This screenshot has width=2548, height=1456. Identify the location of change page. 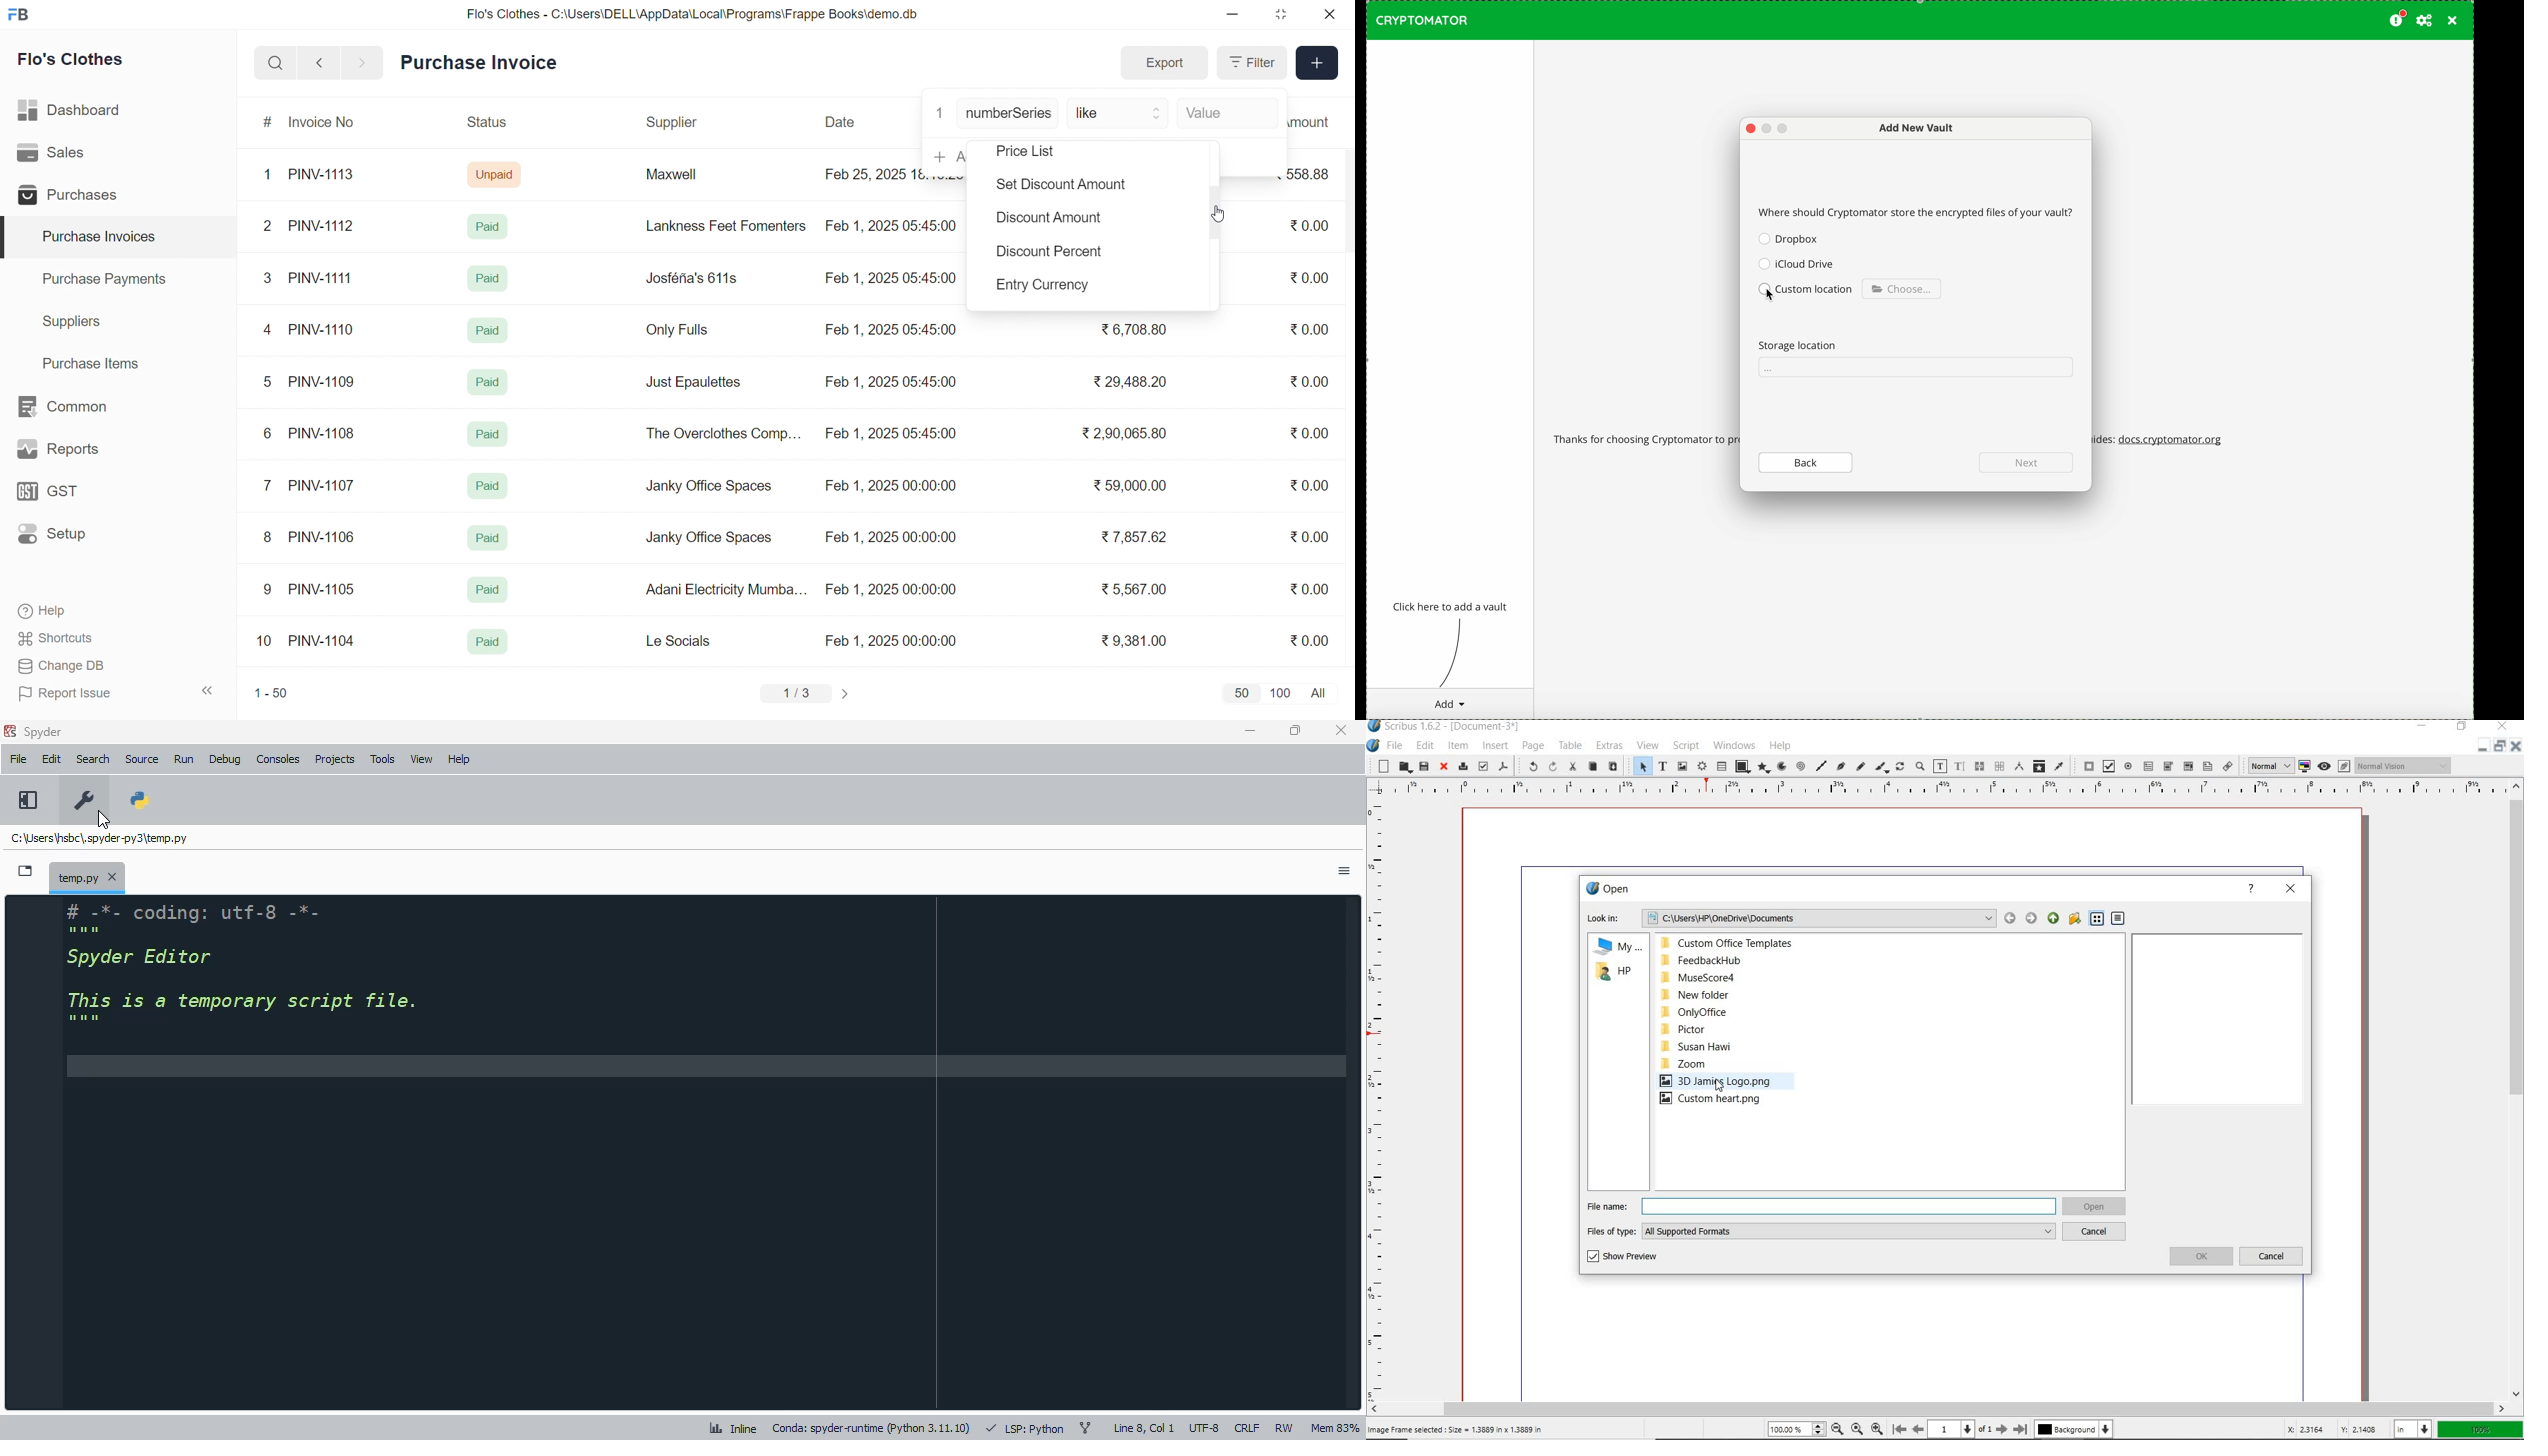
(847, 693).